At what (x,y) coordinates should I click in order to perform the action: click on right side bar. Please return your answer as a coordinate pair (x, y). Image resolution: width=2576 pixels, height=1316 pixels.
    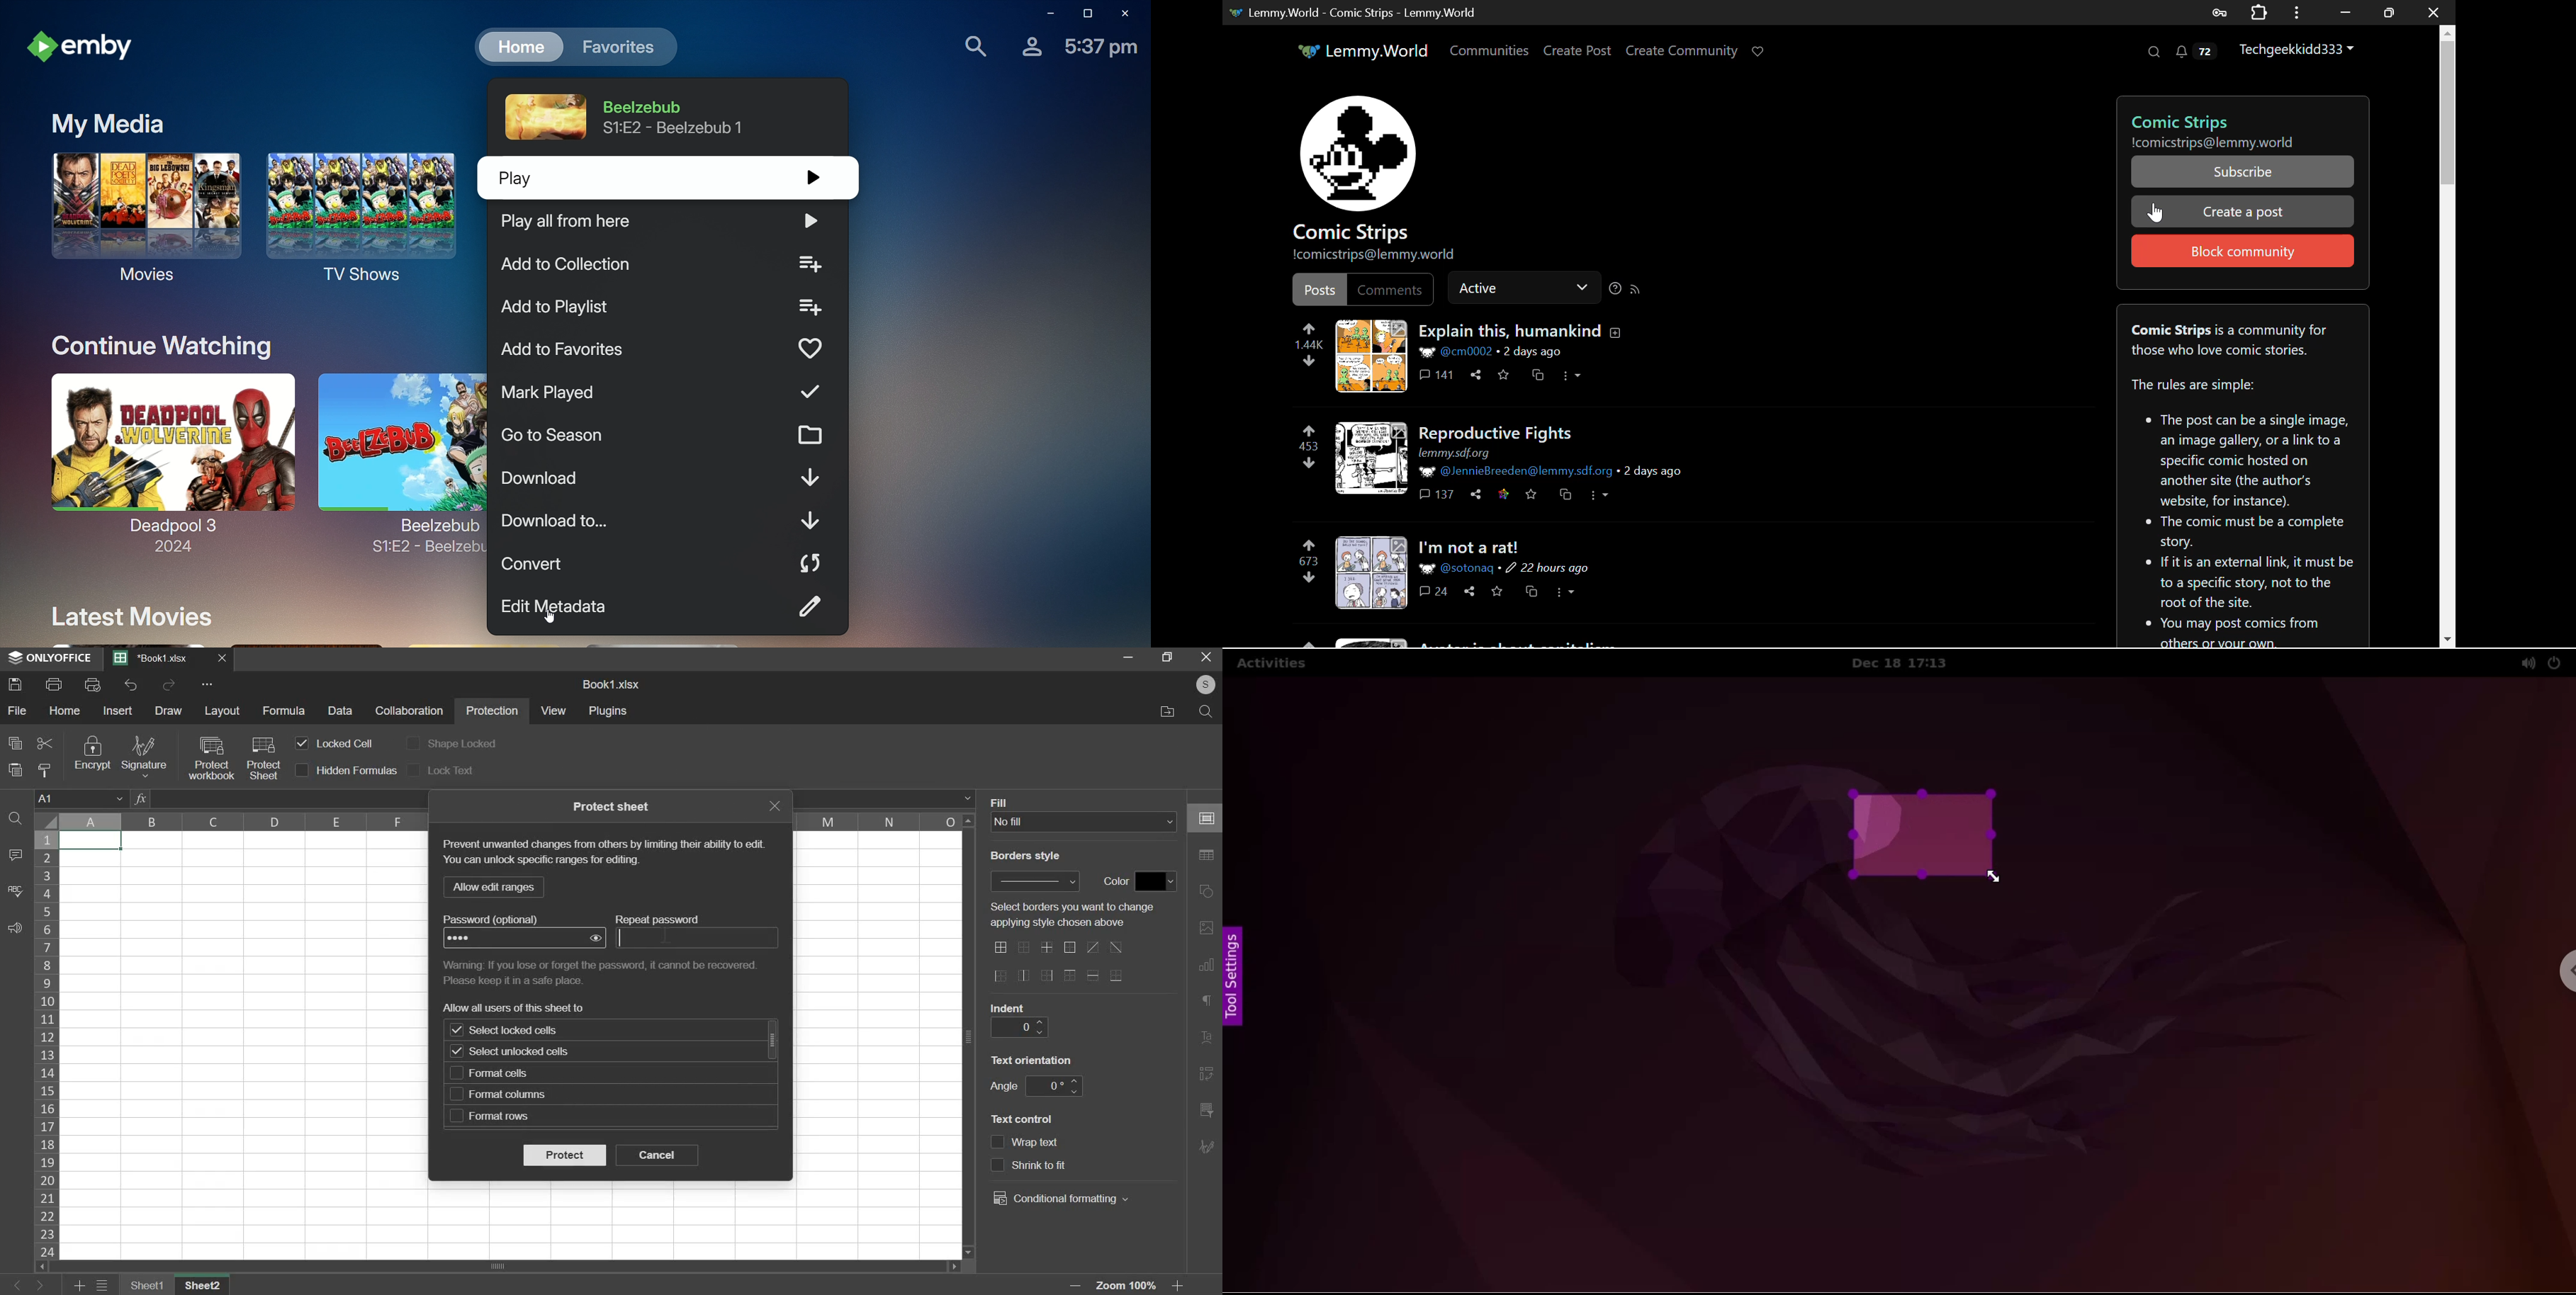
    Looking at the image, I should click on (1208, 855).